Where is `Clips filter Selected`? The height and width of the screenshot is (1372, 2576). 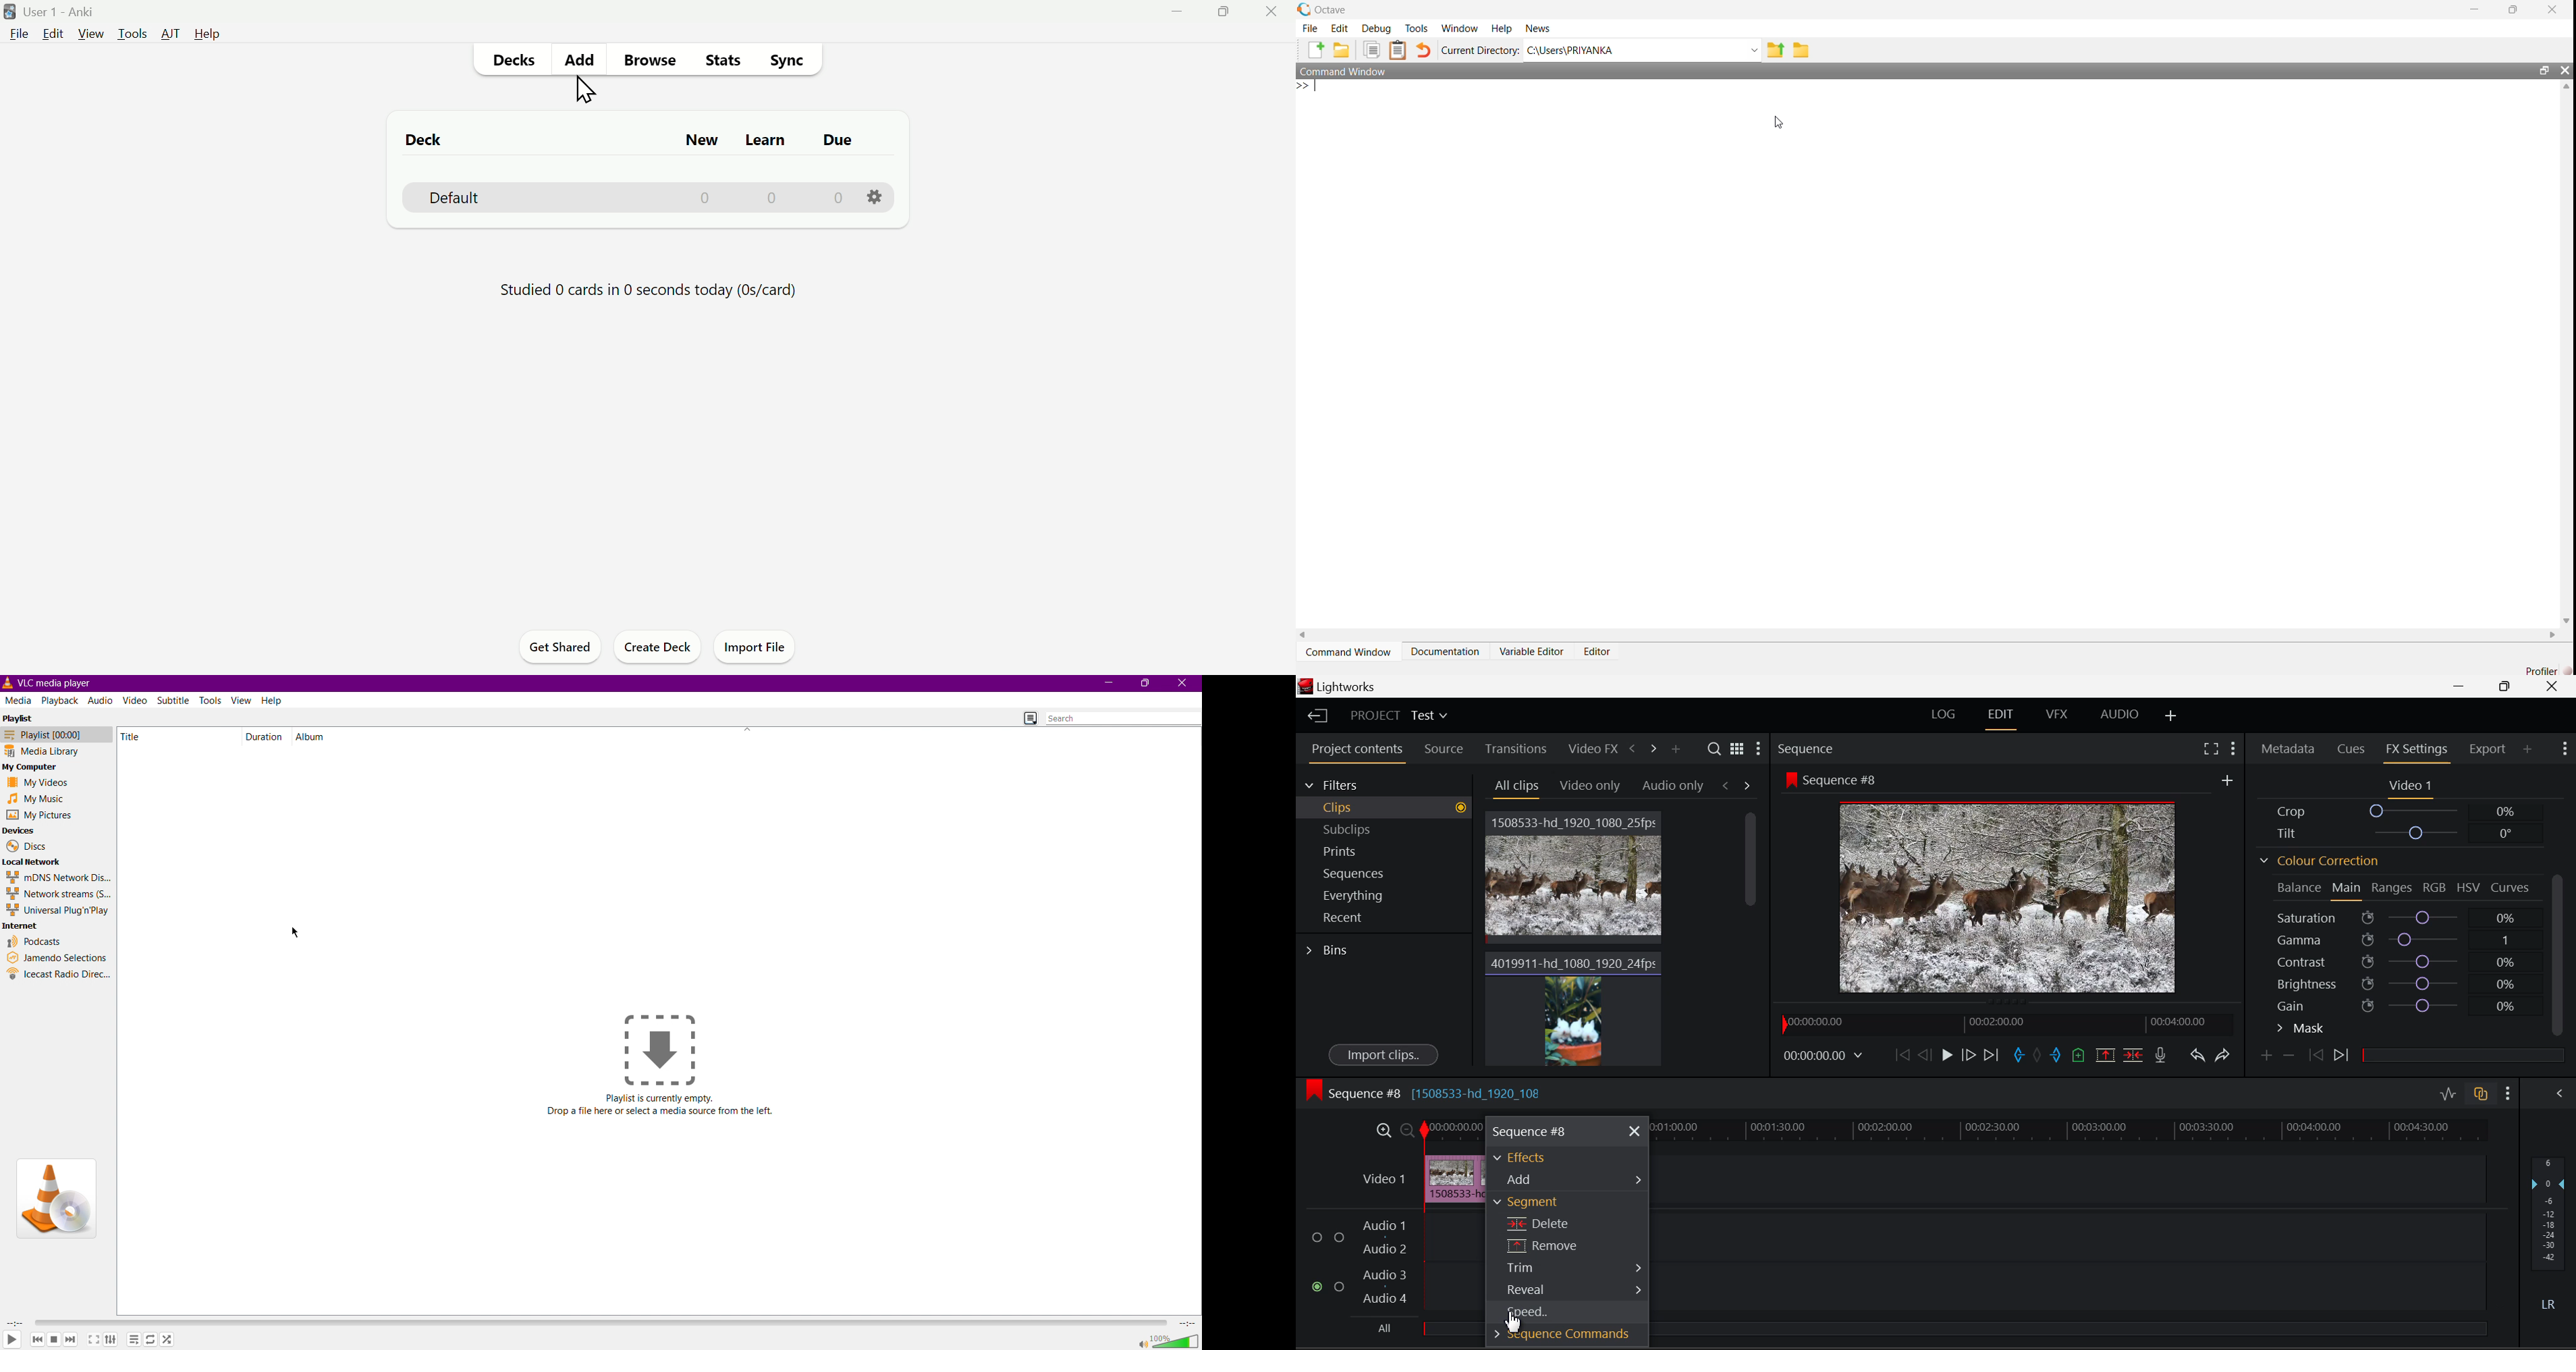
Clips filter Selected is located at coordinates (1393, 808).